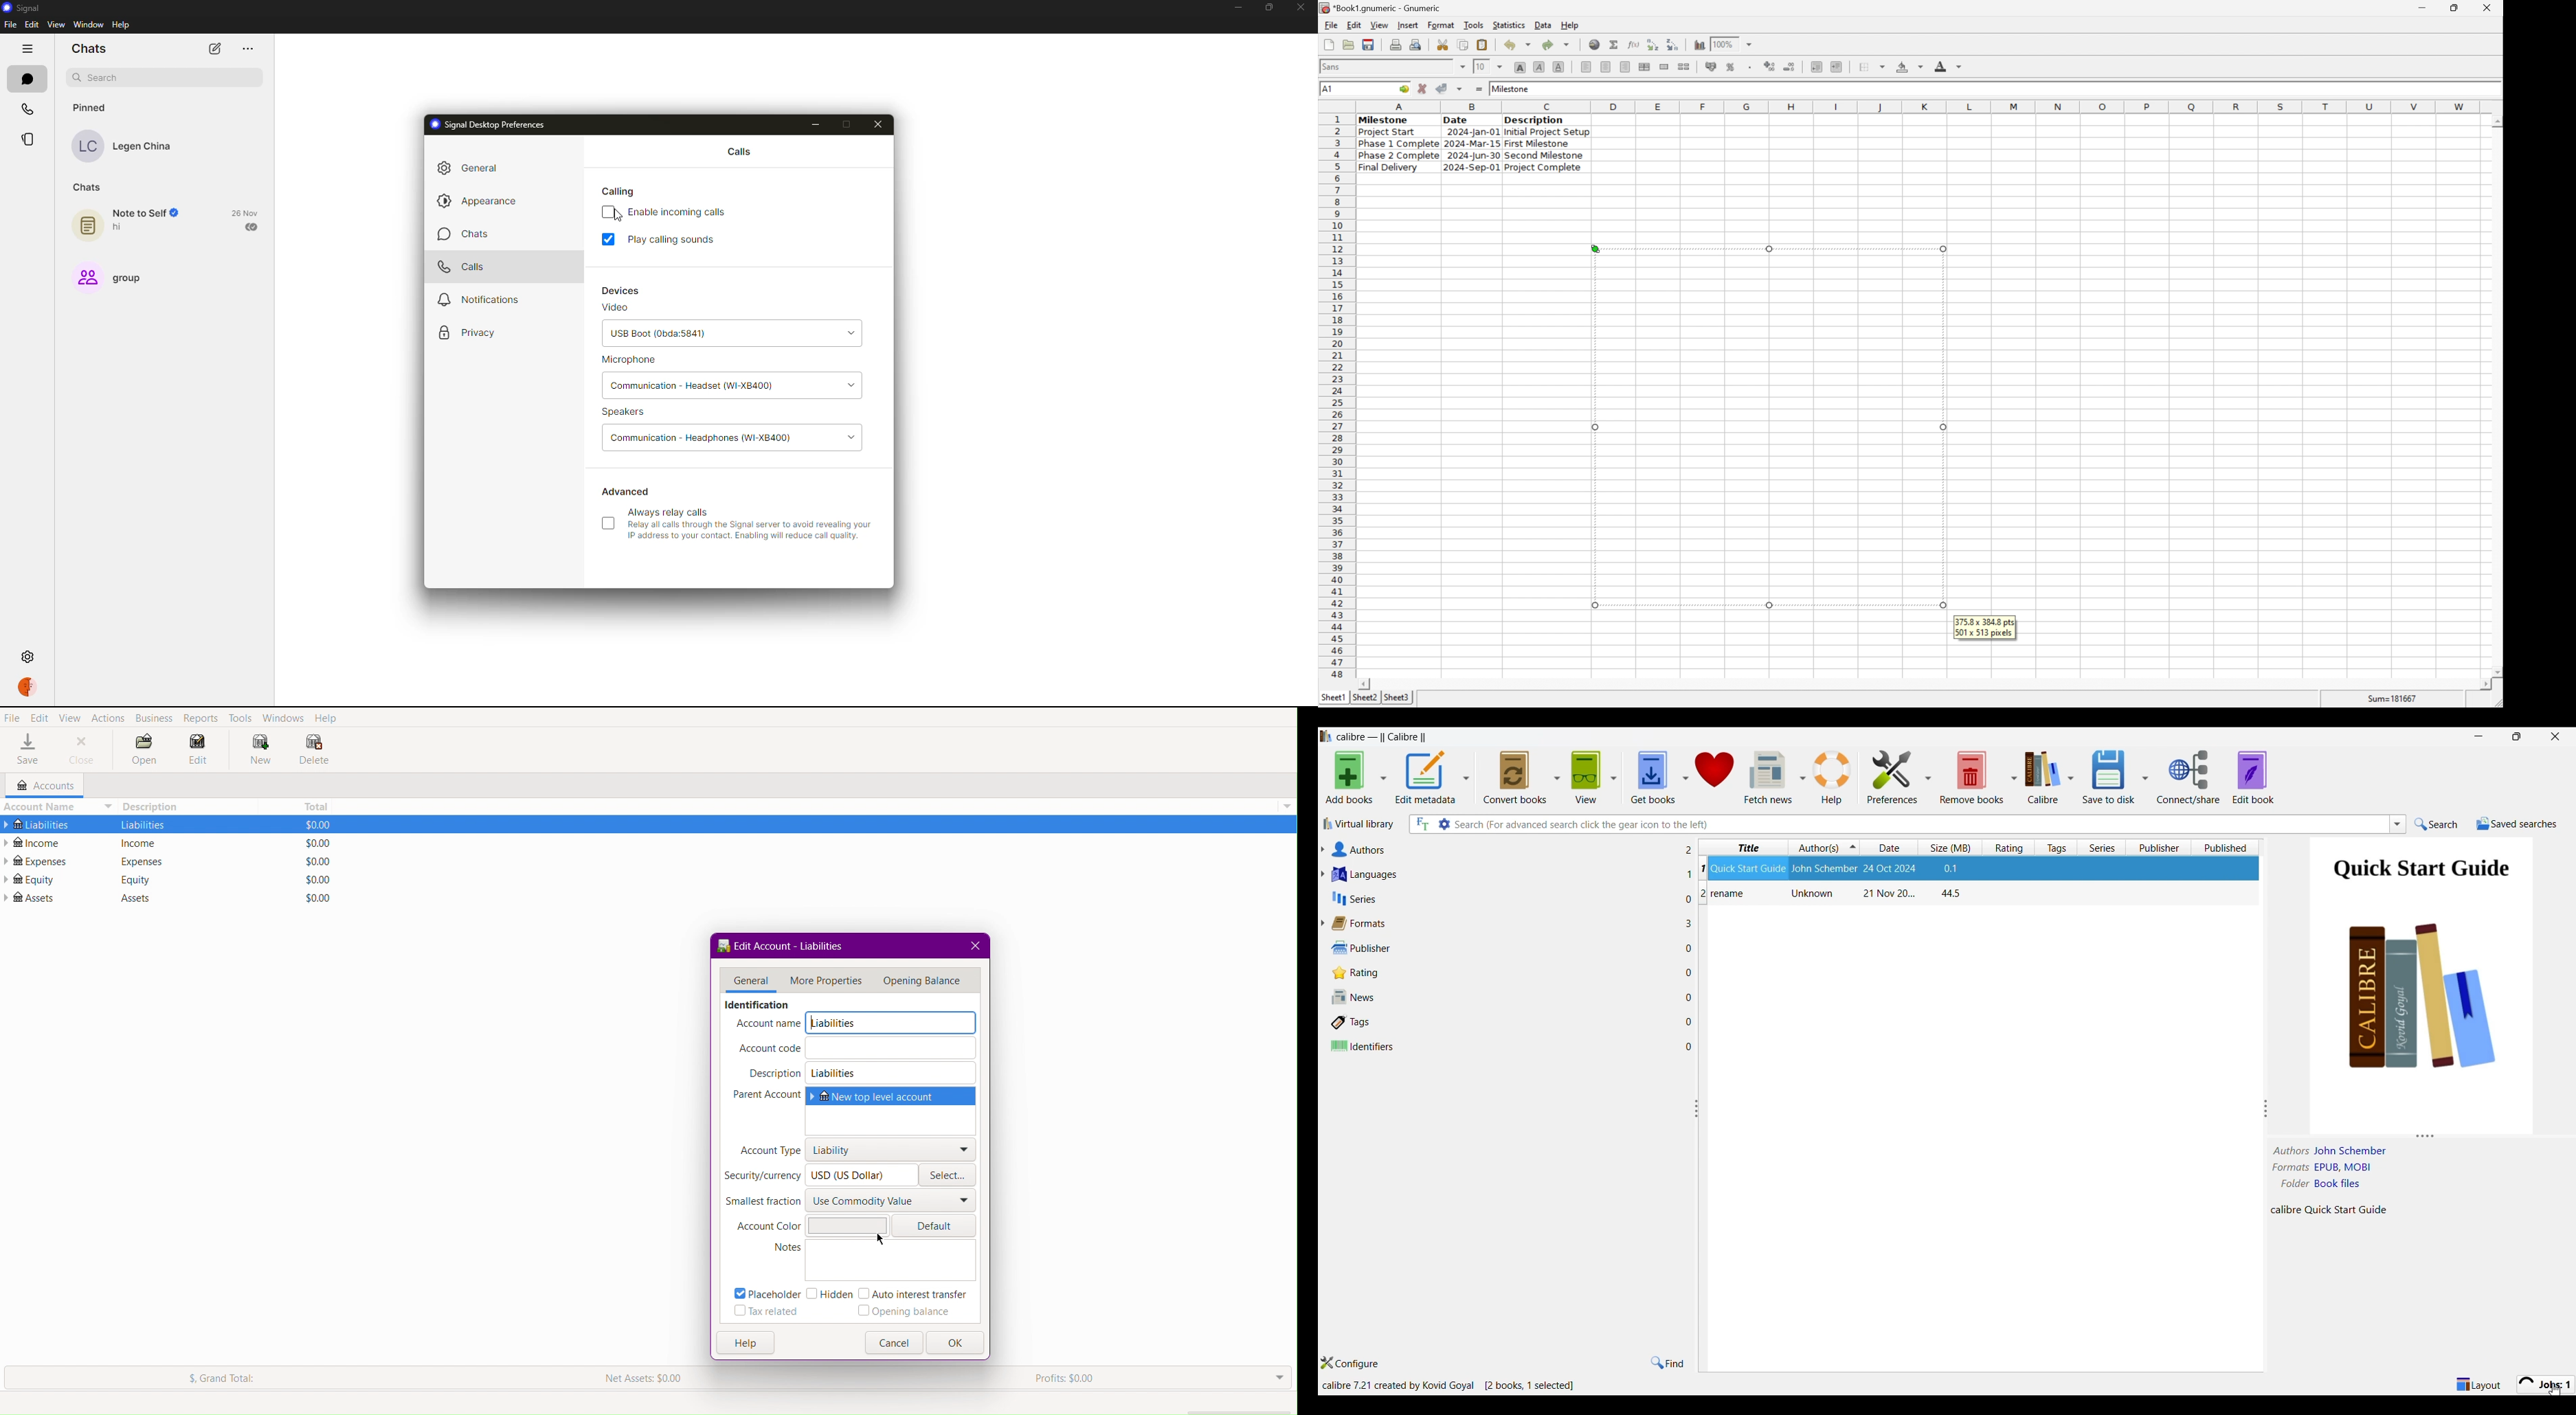 The width and height of the screenshot is (2576, 1428). Describe the element at coordinates (1478, 89) in the screenshot. I see `enter formula` at that location.